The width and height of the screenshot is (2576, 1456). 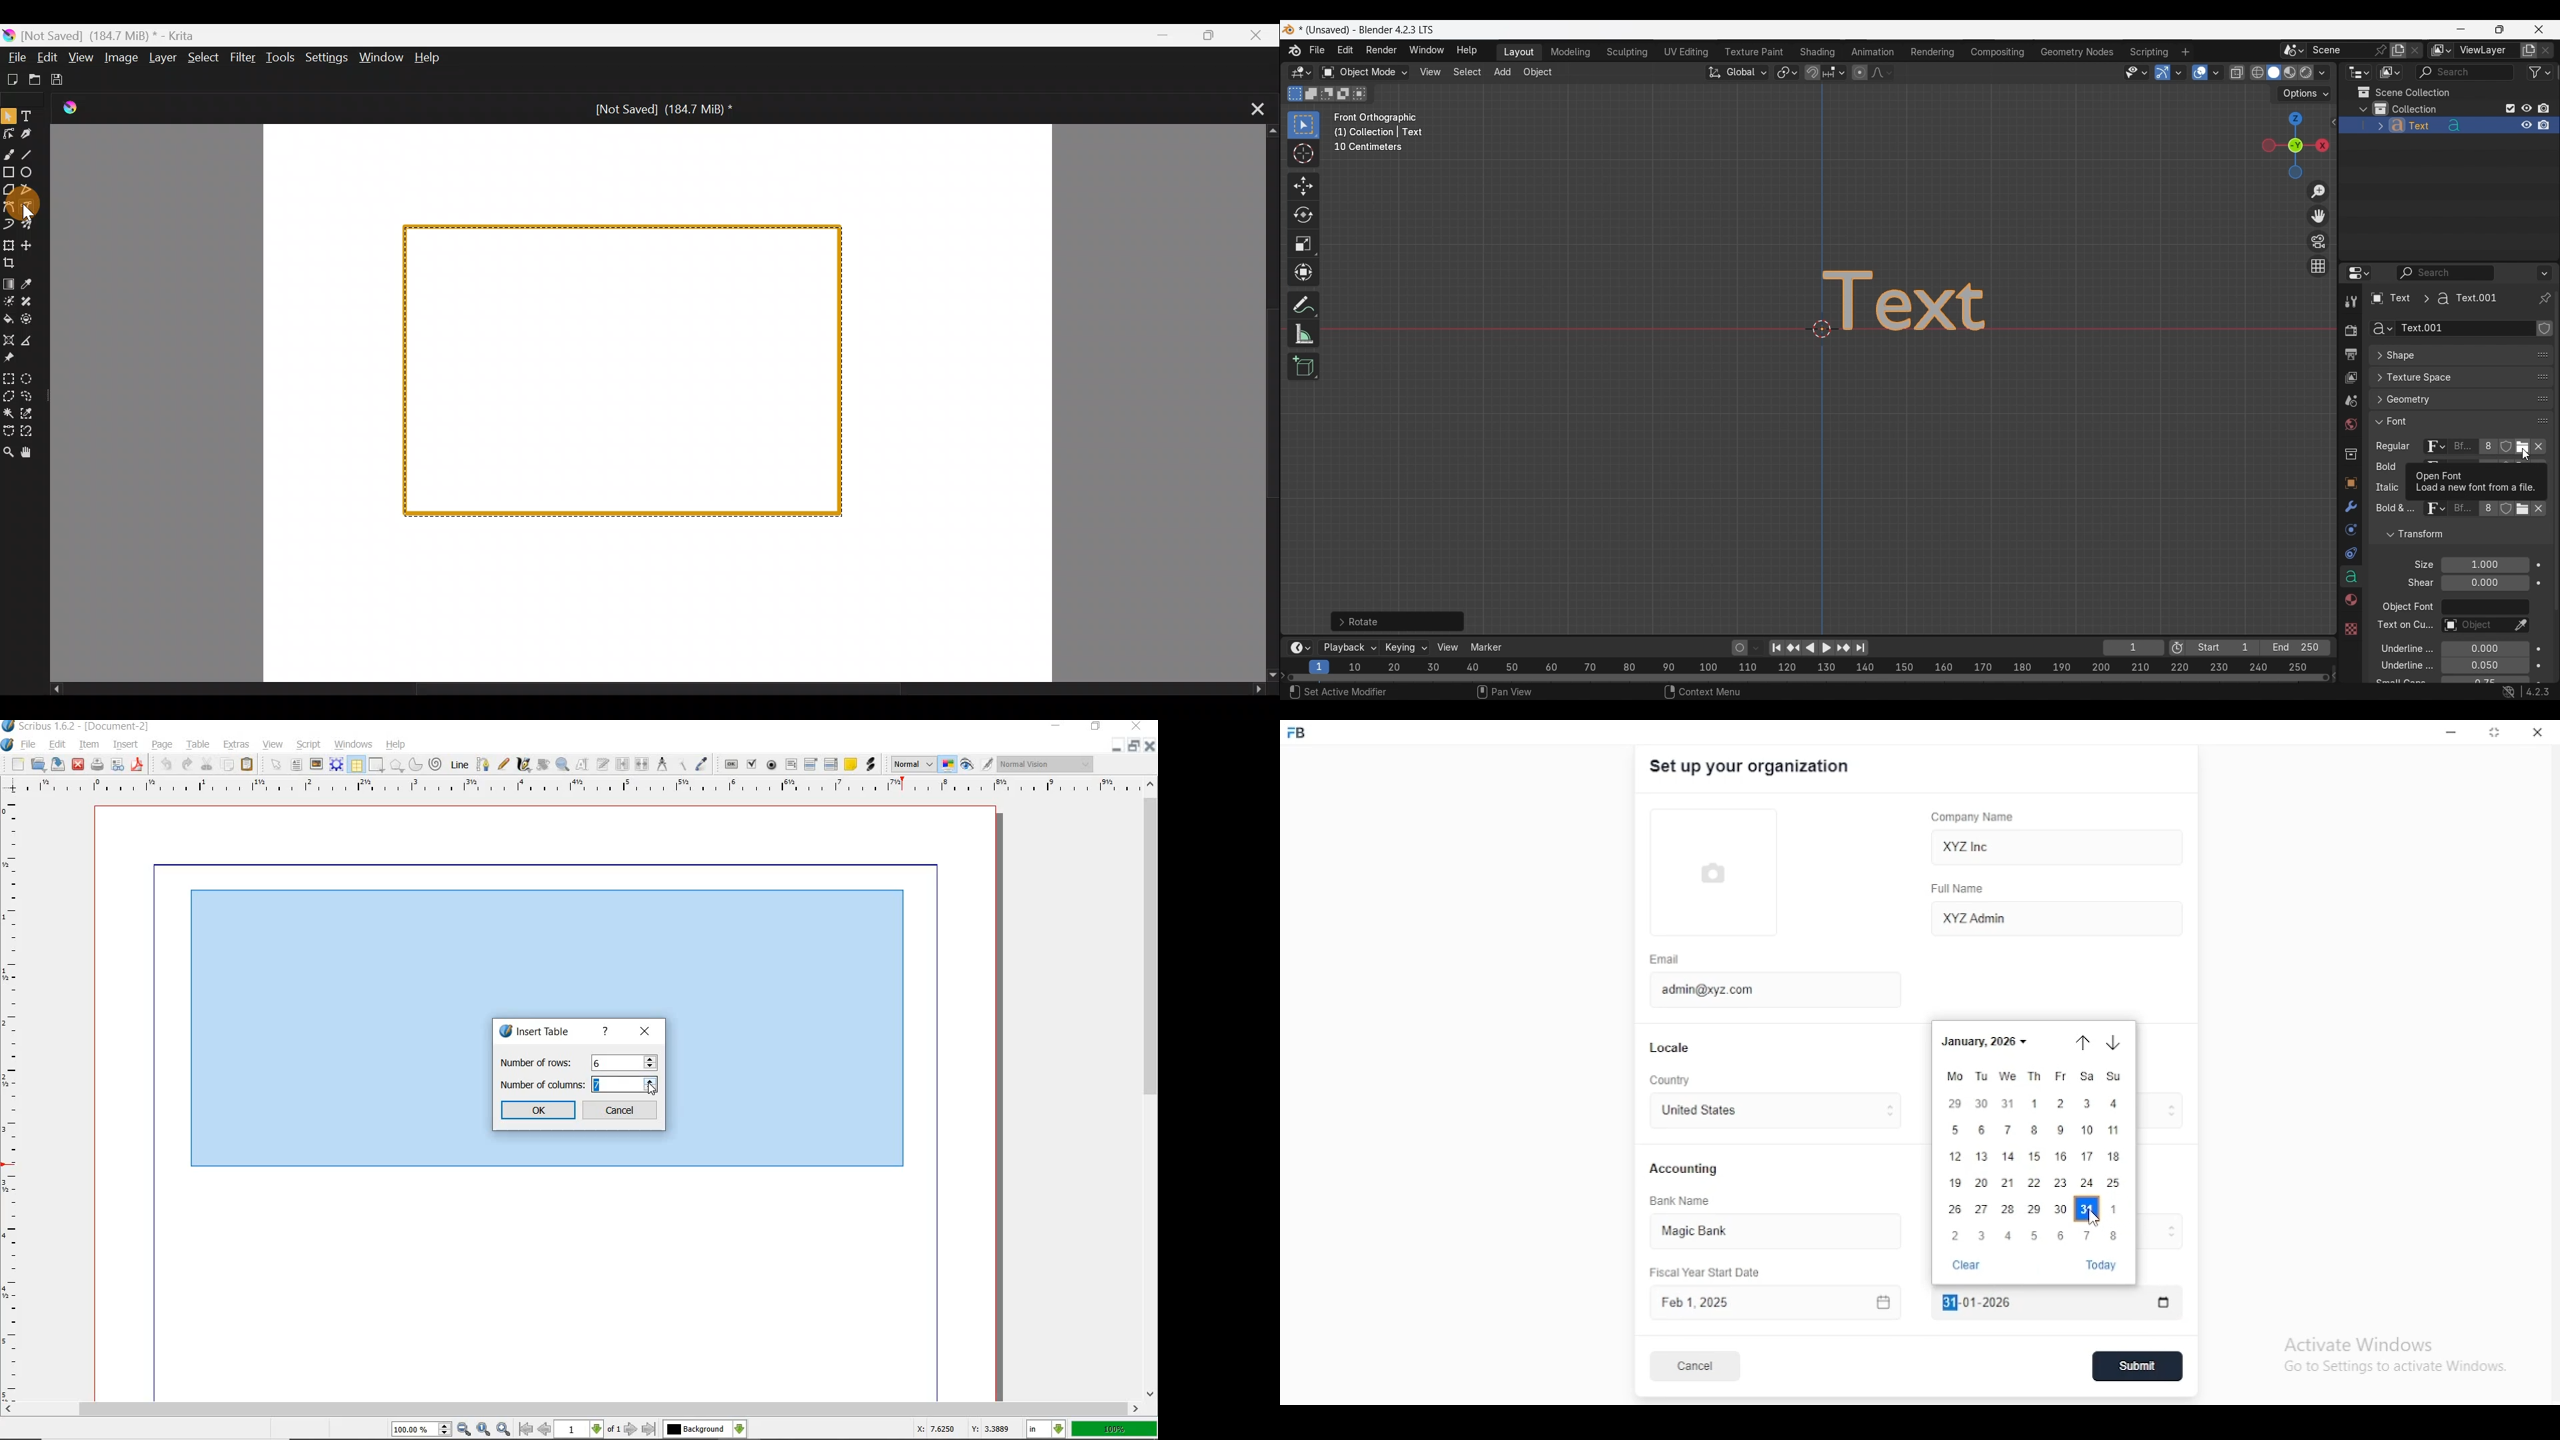 I want to click on extras, so click(x=235, y=745).